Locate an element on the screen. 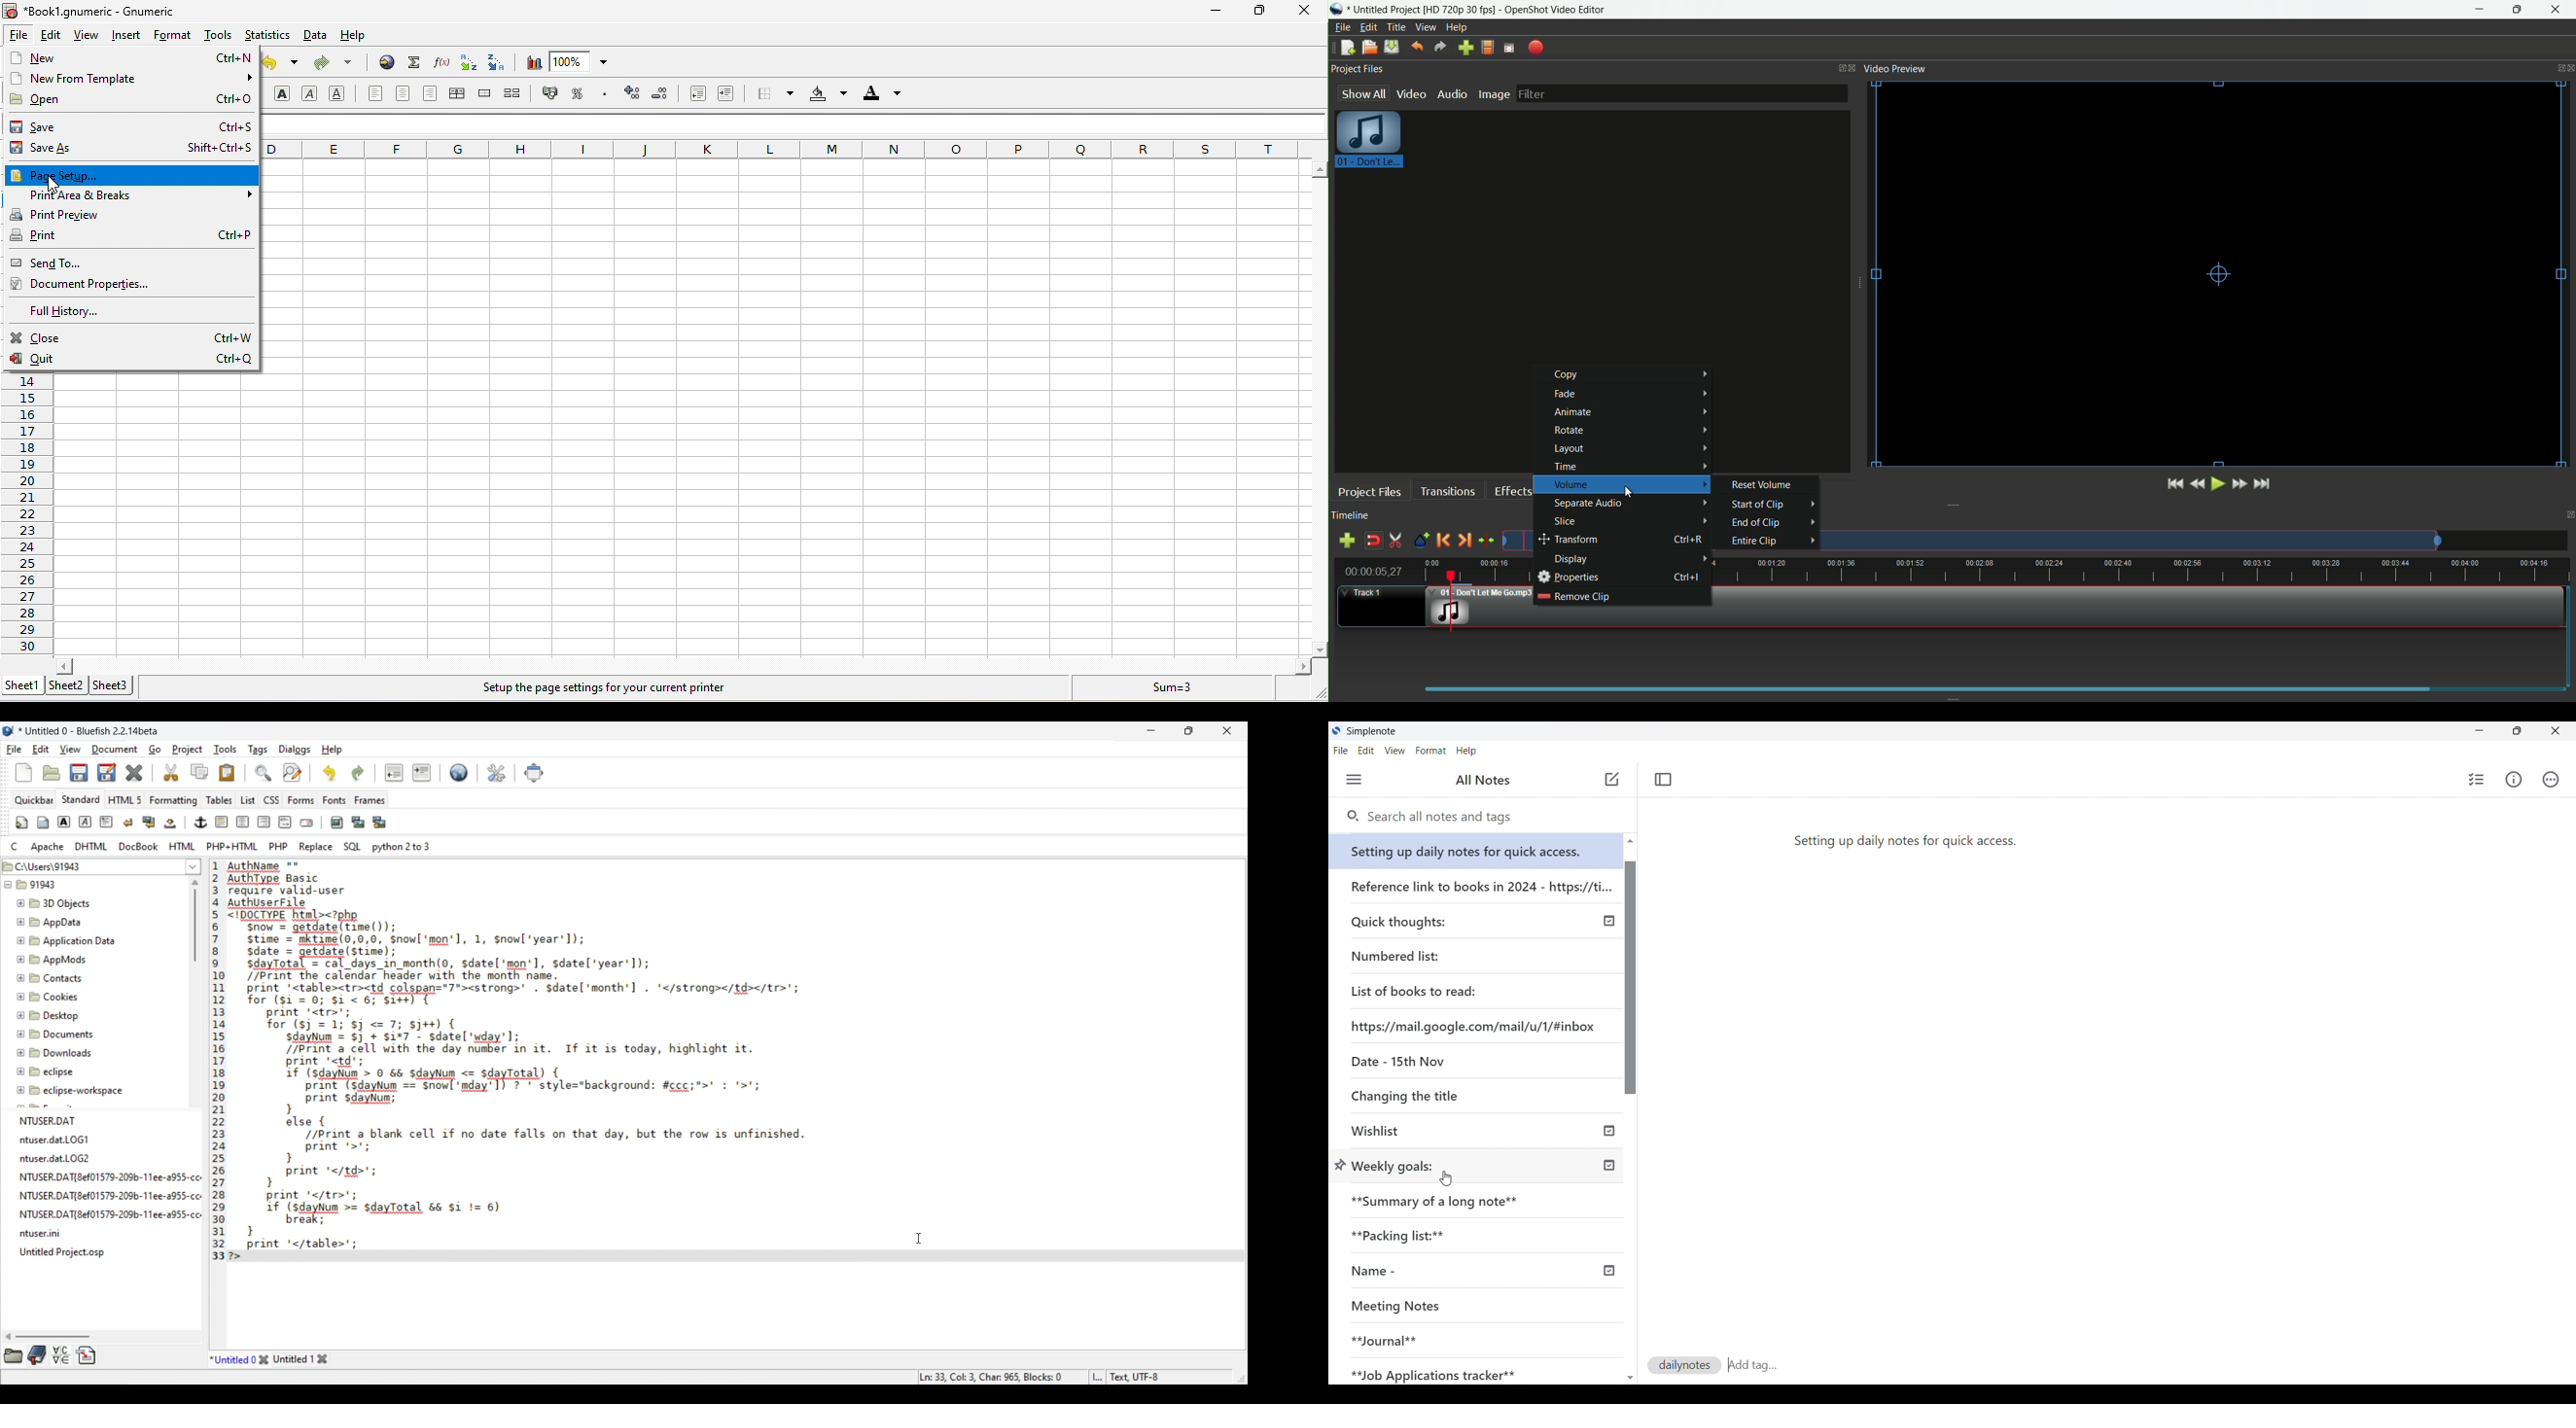 This screenshot has width=2576, height=1428. Edit preferences highlighted by cursor is located at coordinates (497, 773).